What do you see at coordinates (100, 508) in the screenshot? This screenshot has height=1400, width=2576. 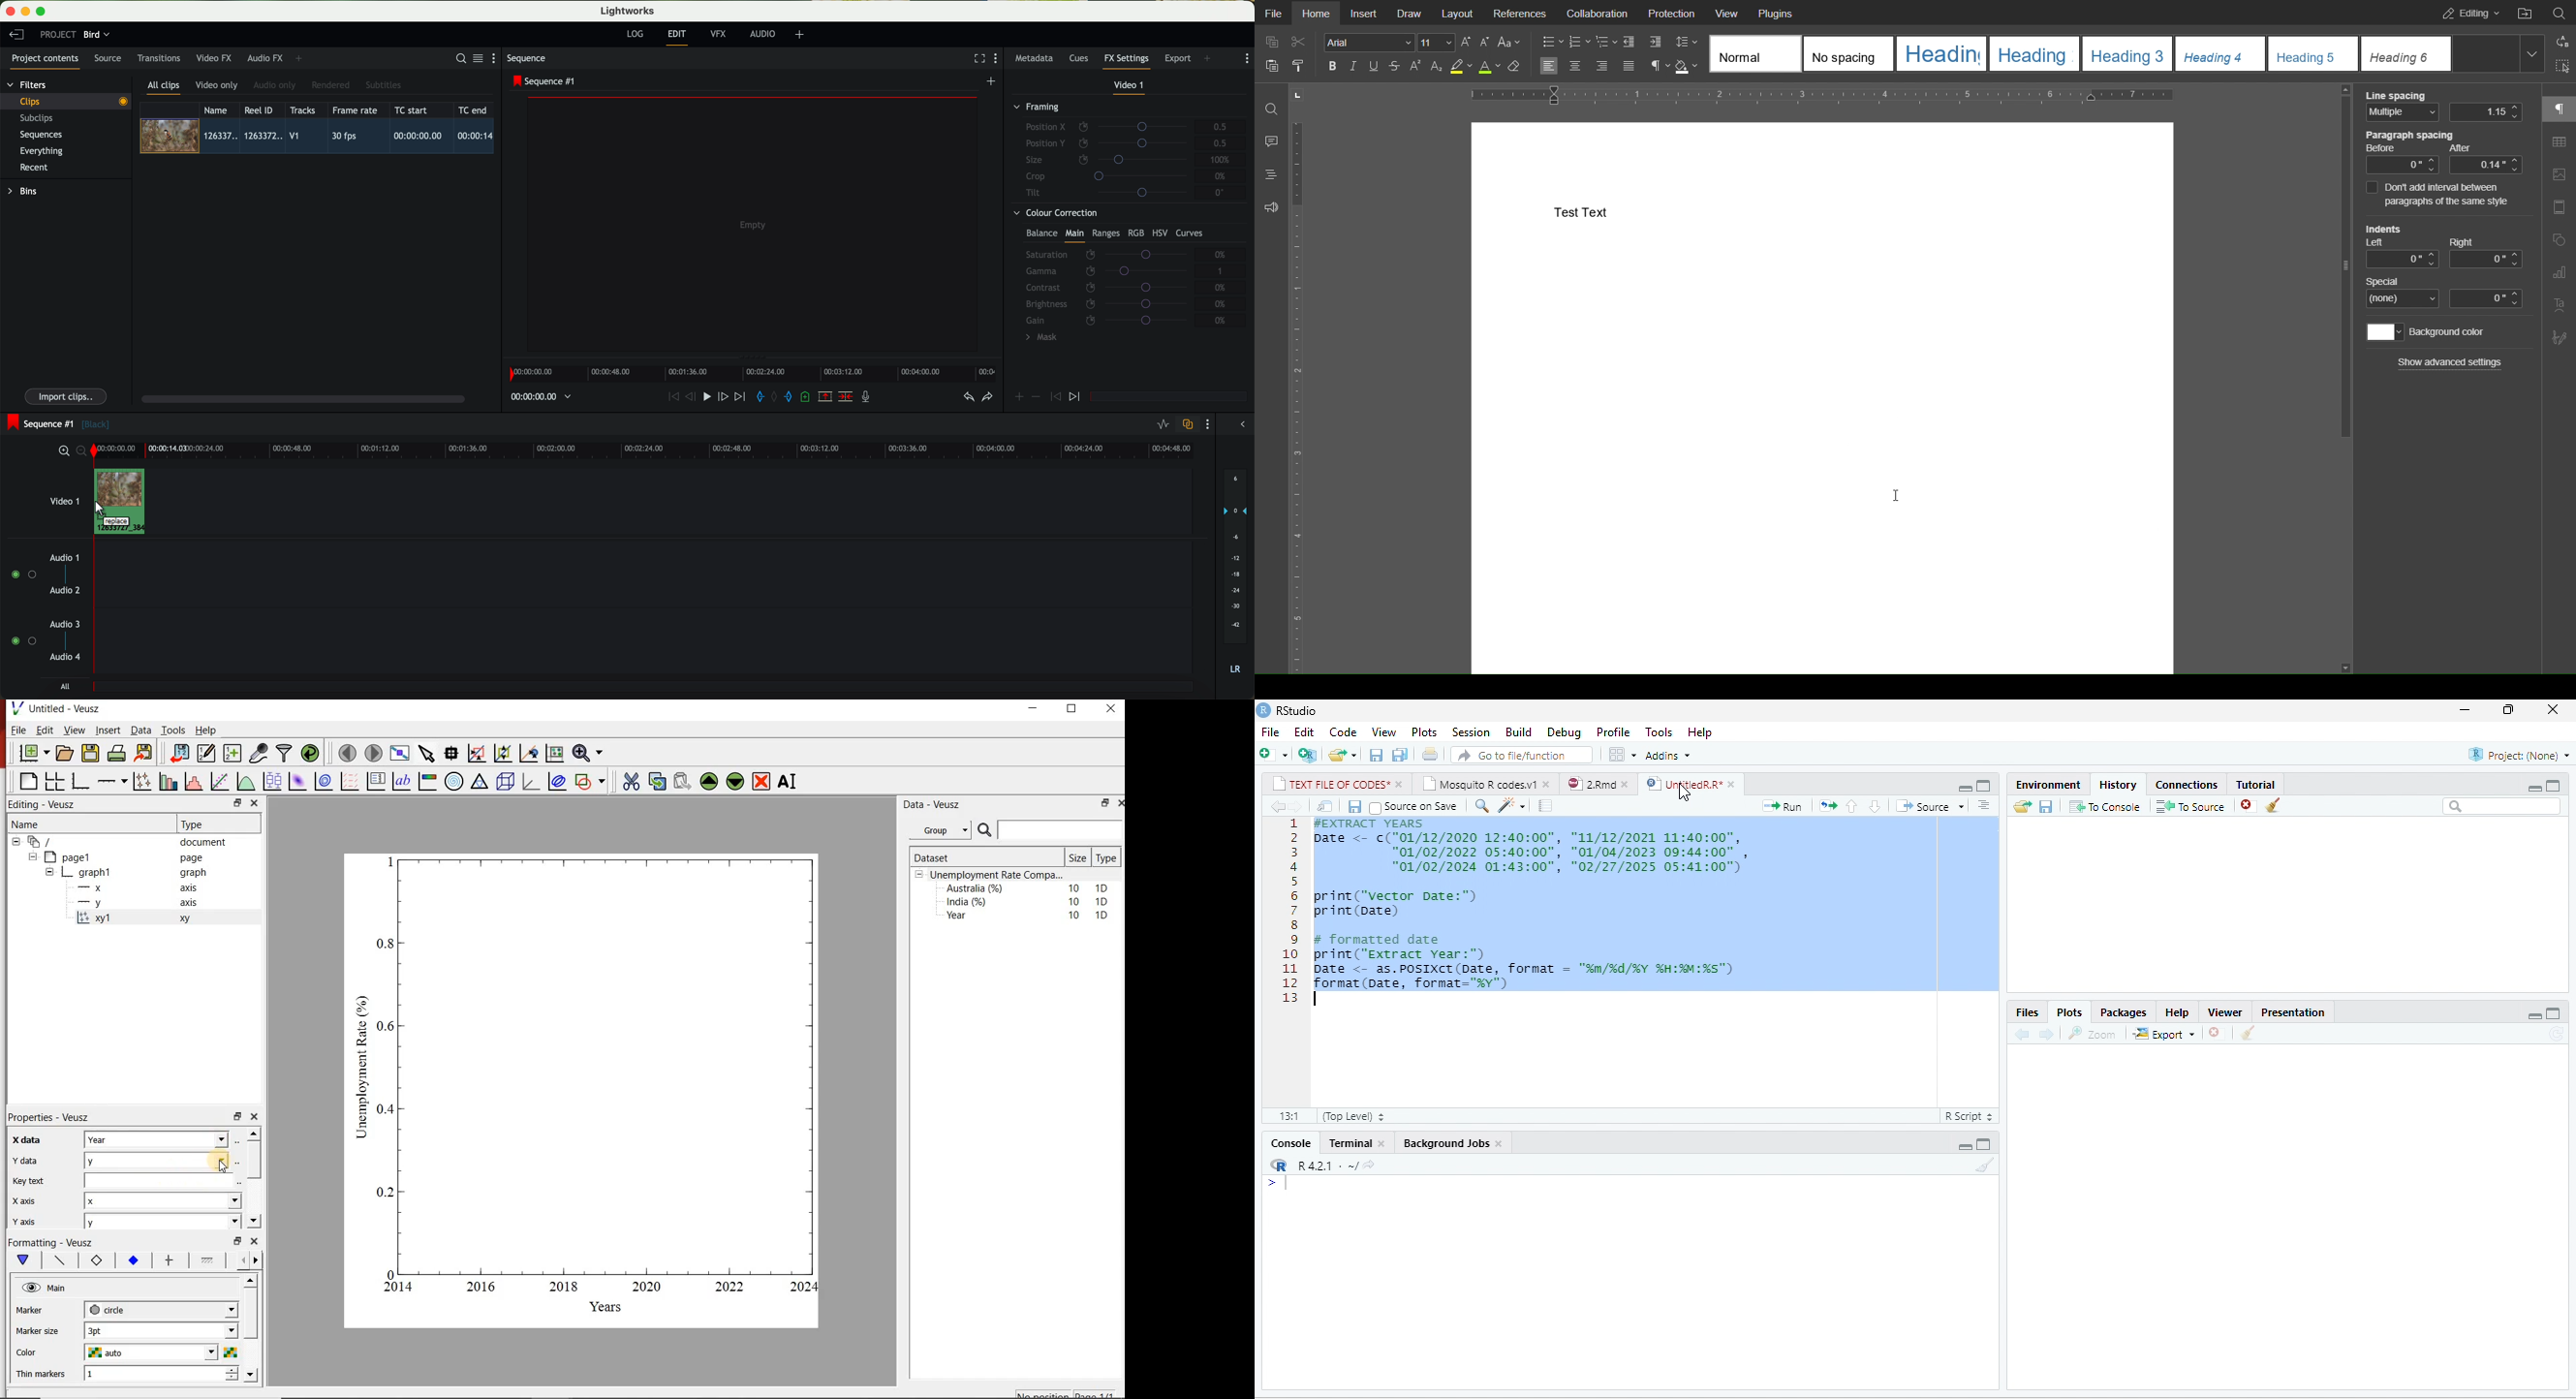 I see `Mouse Cursor` at bounding box center [100, 508].